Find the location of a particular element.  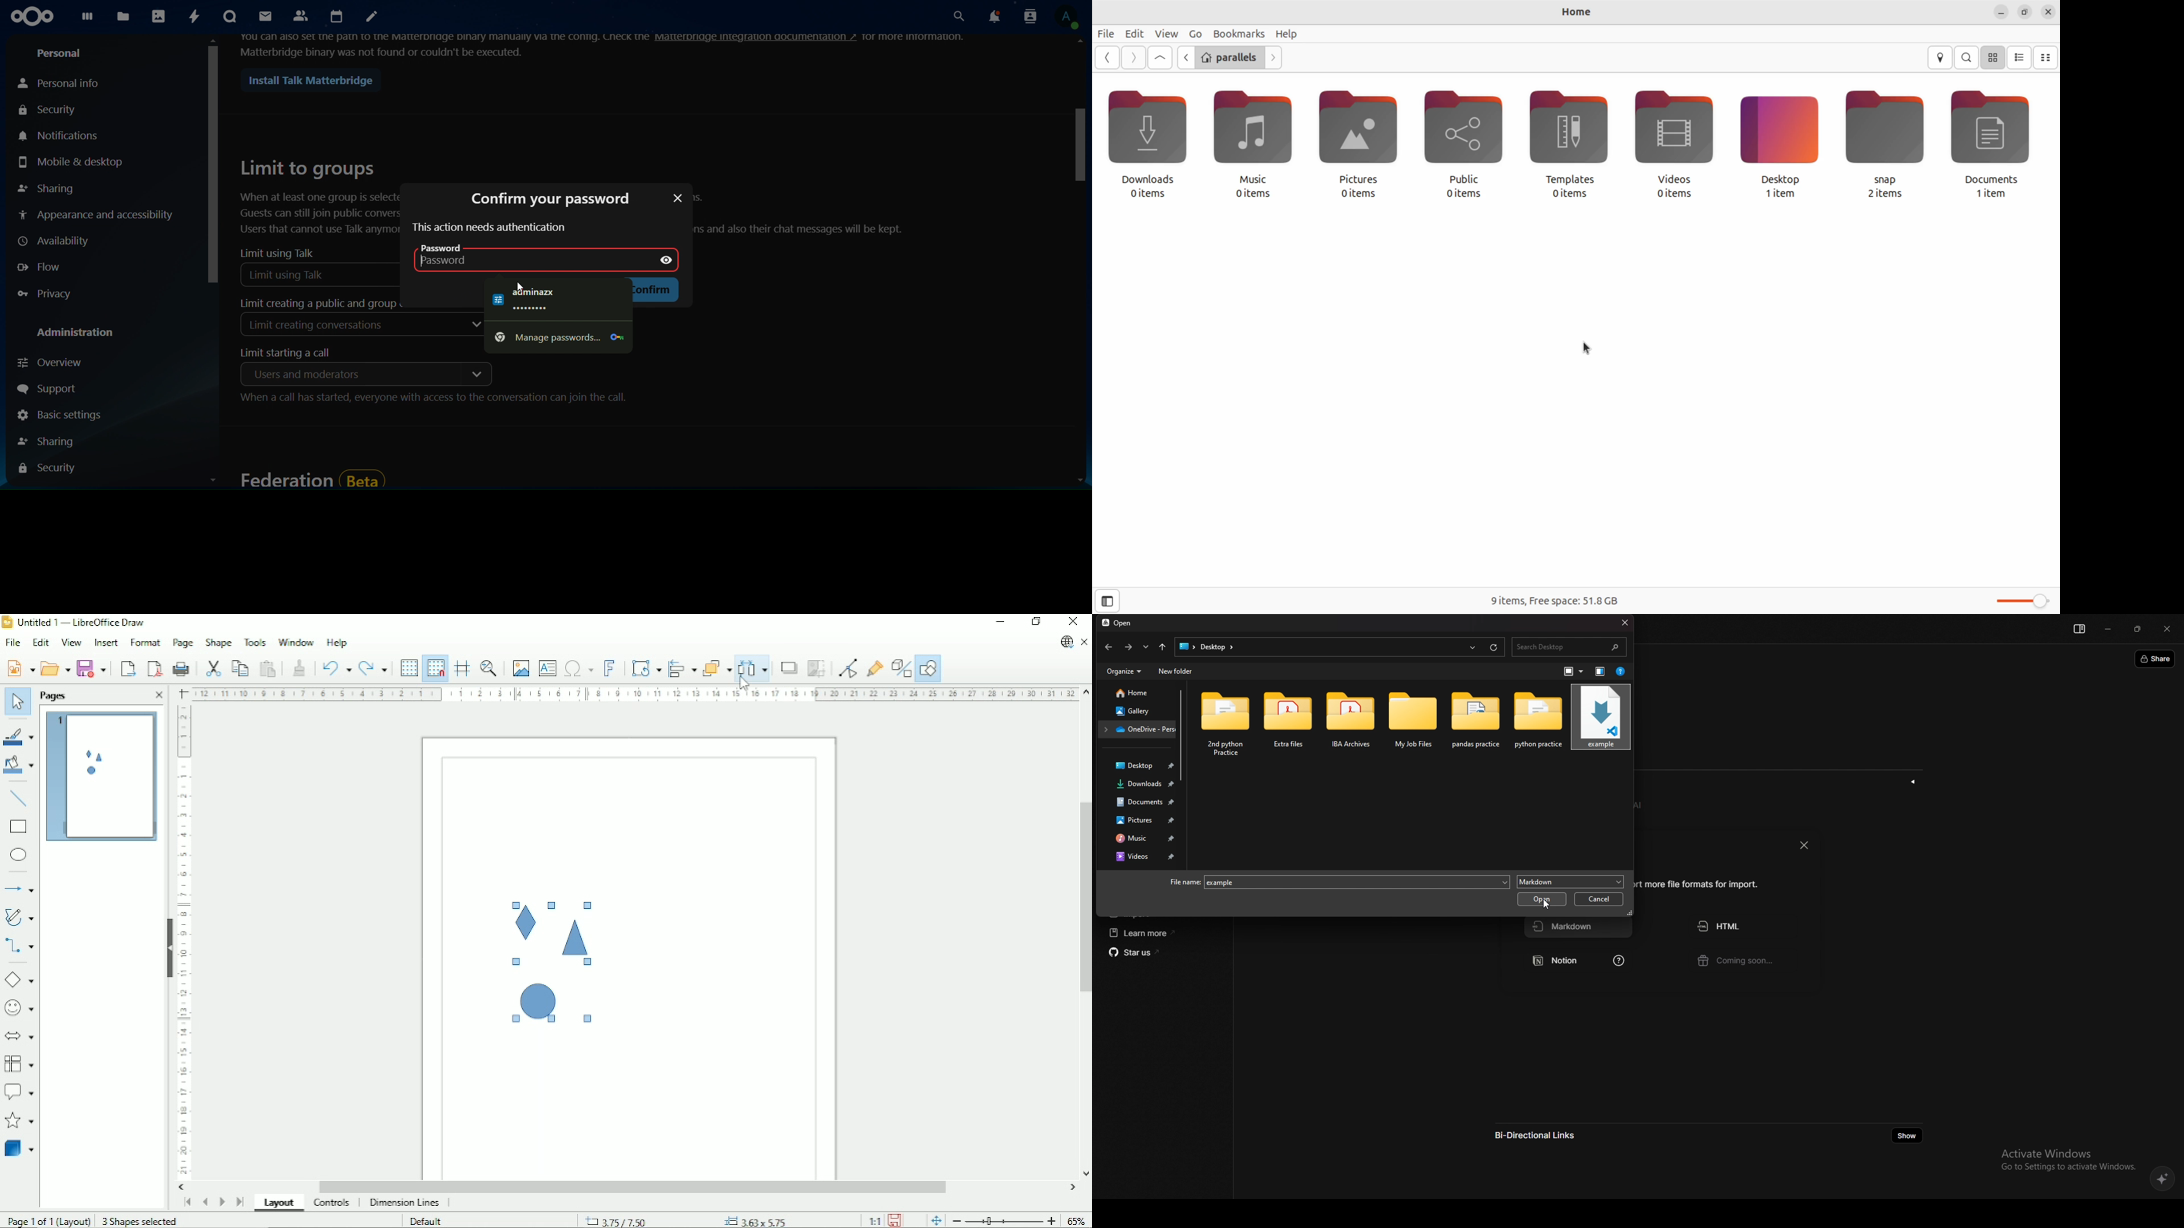

sharing is located at coordinates (52, 441).